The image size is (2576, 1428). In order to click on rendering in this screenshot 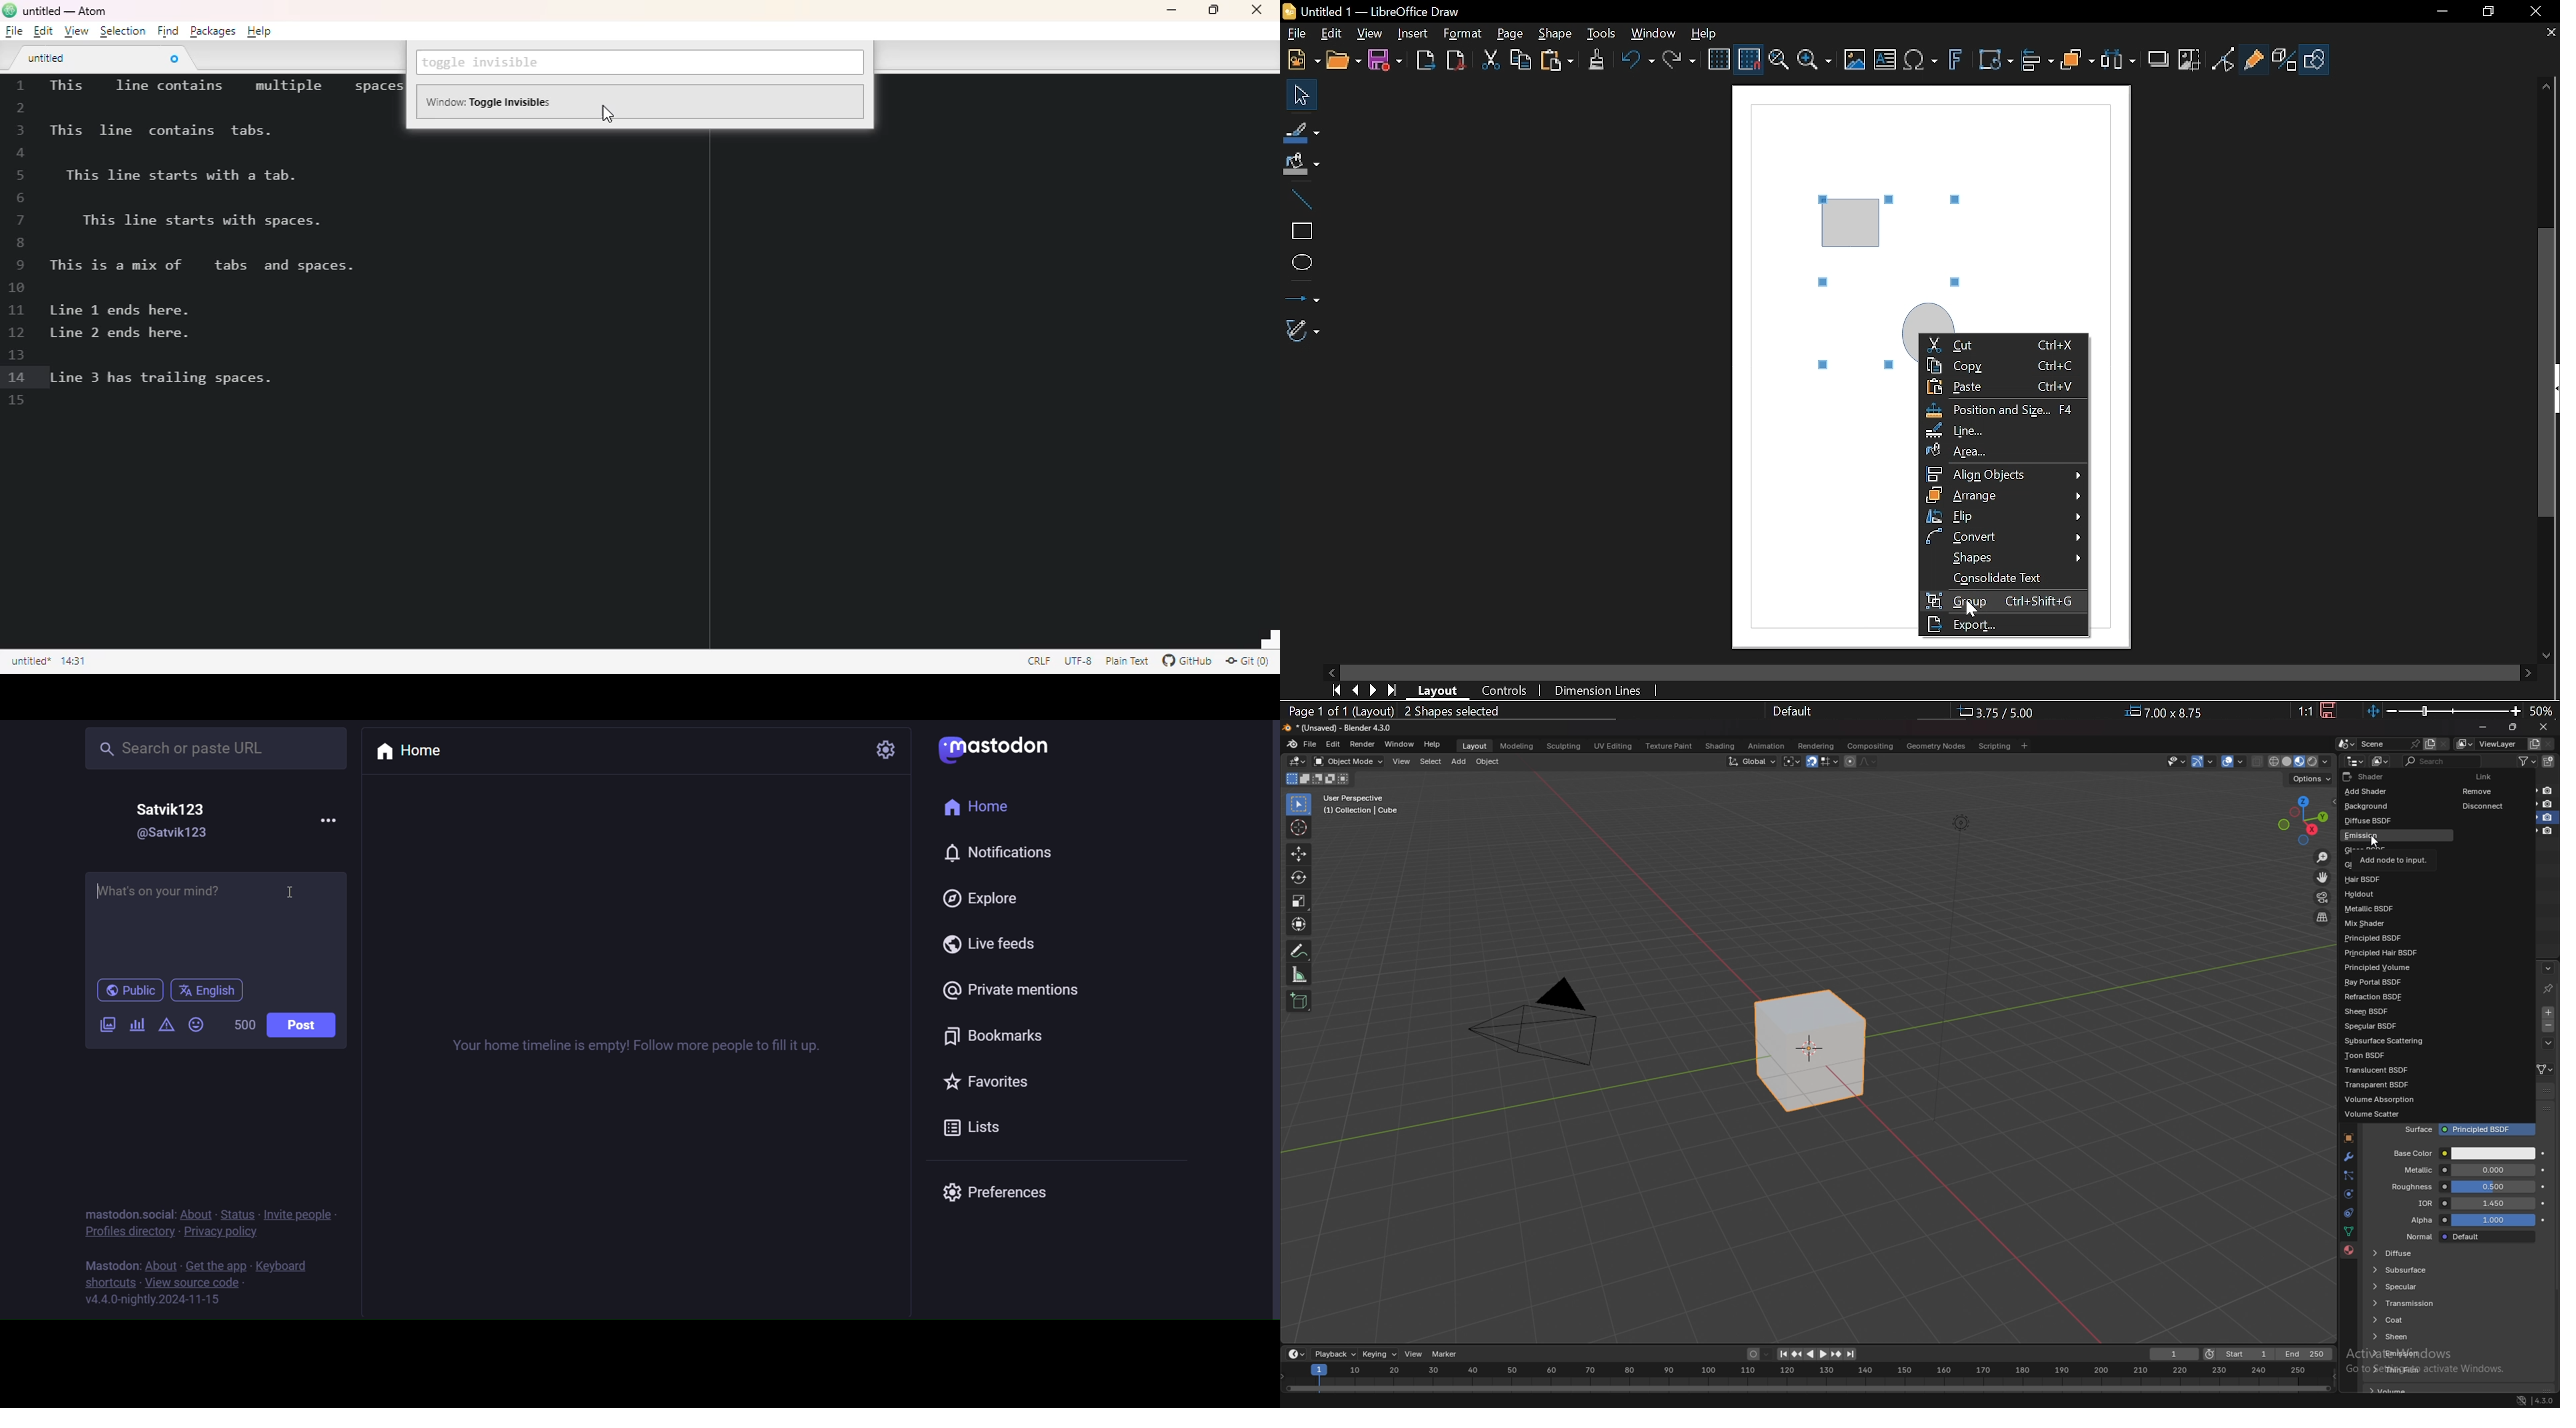, I will do `click(1815, 745)`.